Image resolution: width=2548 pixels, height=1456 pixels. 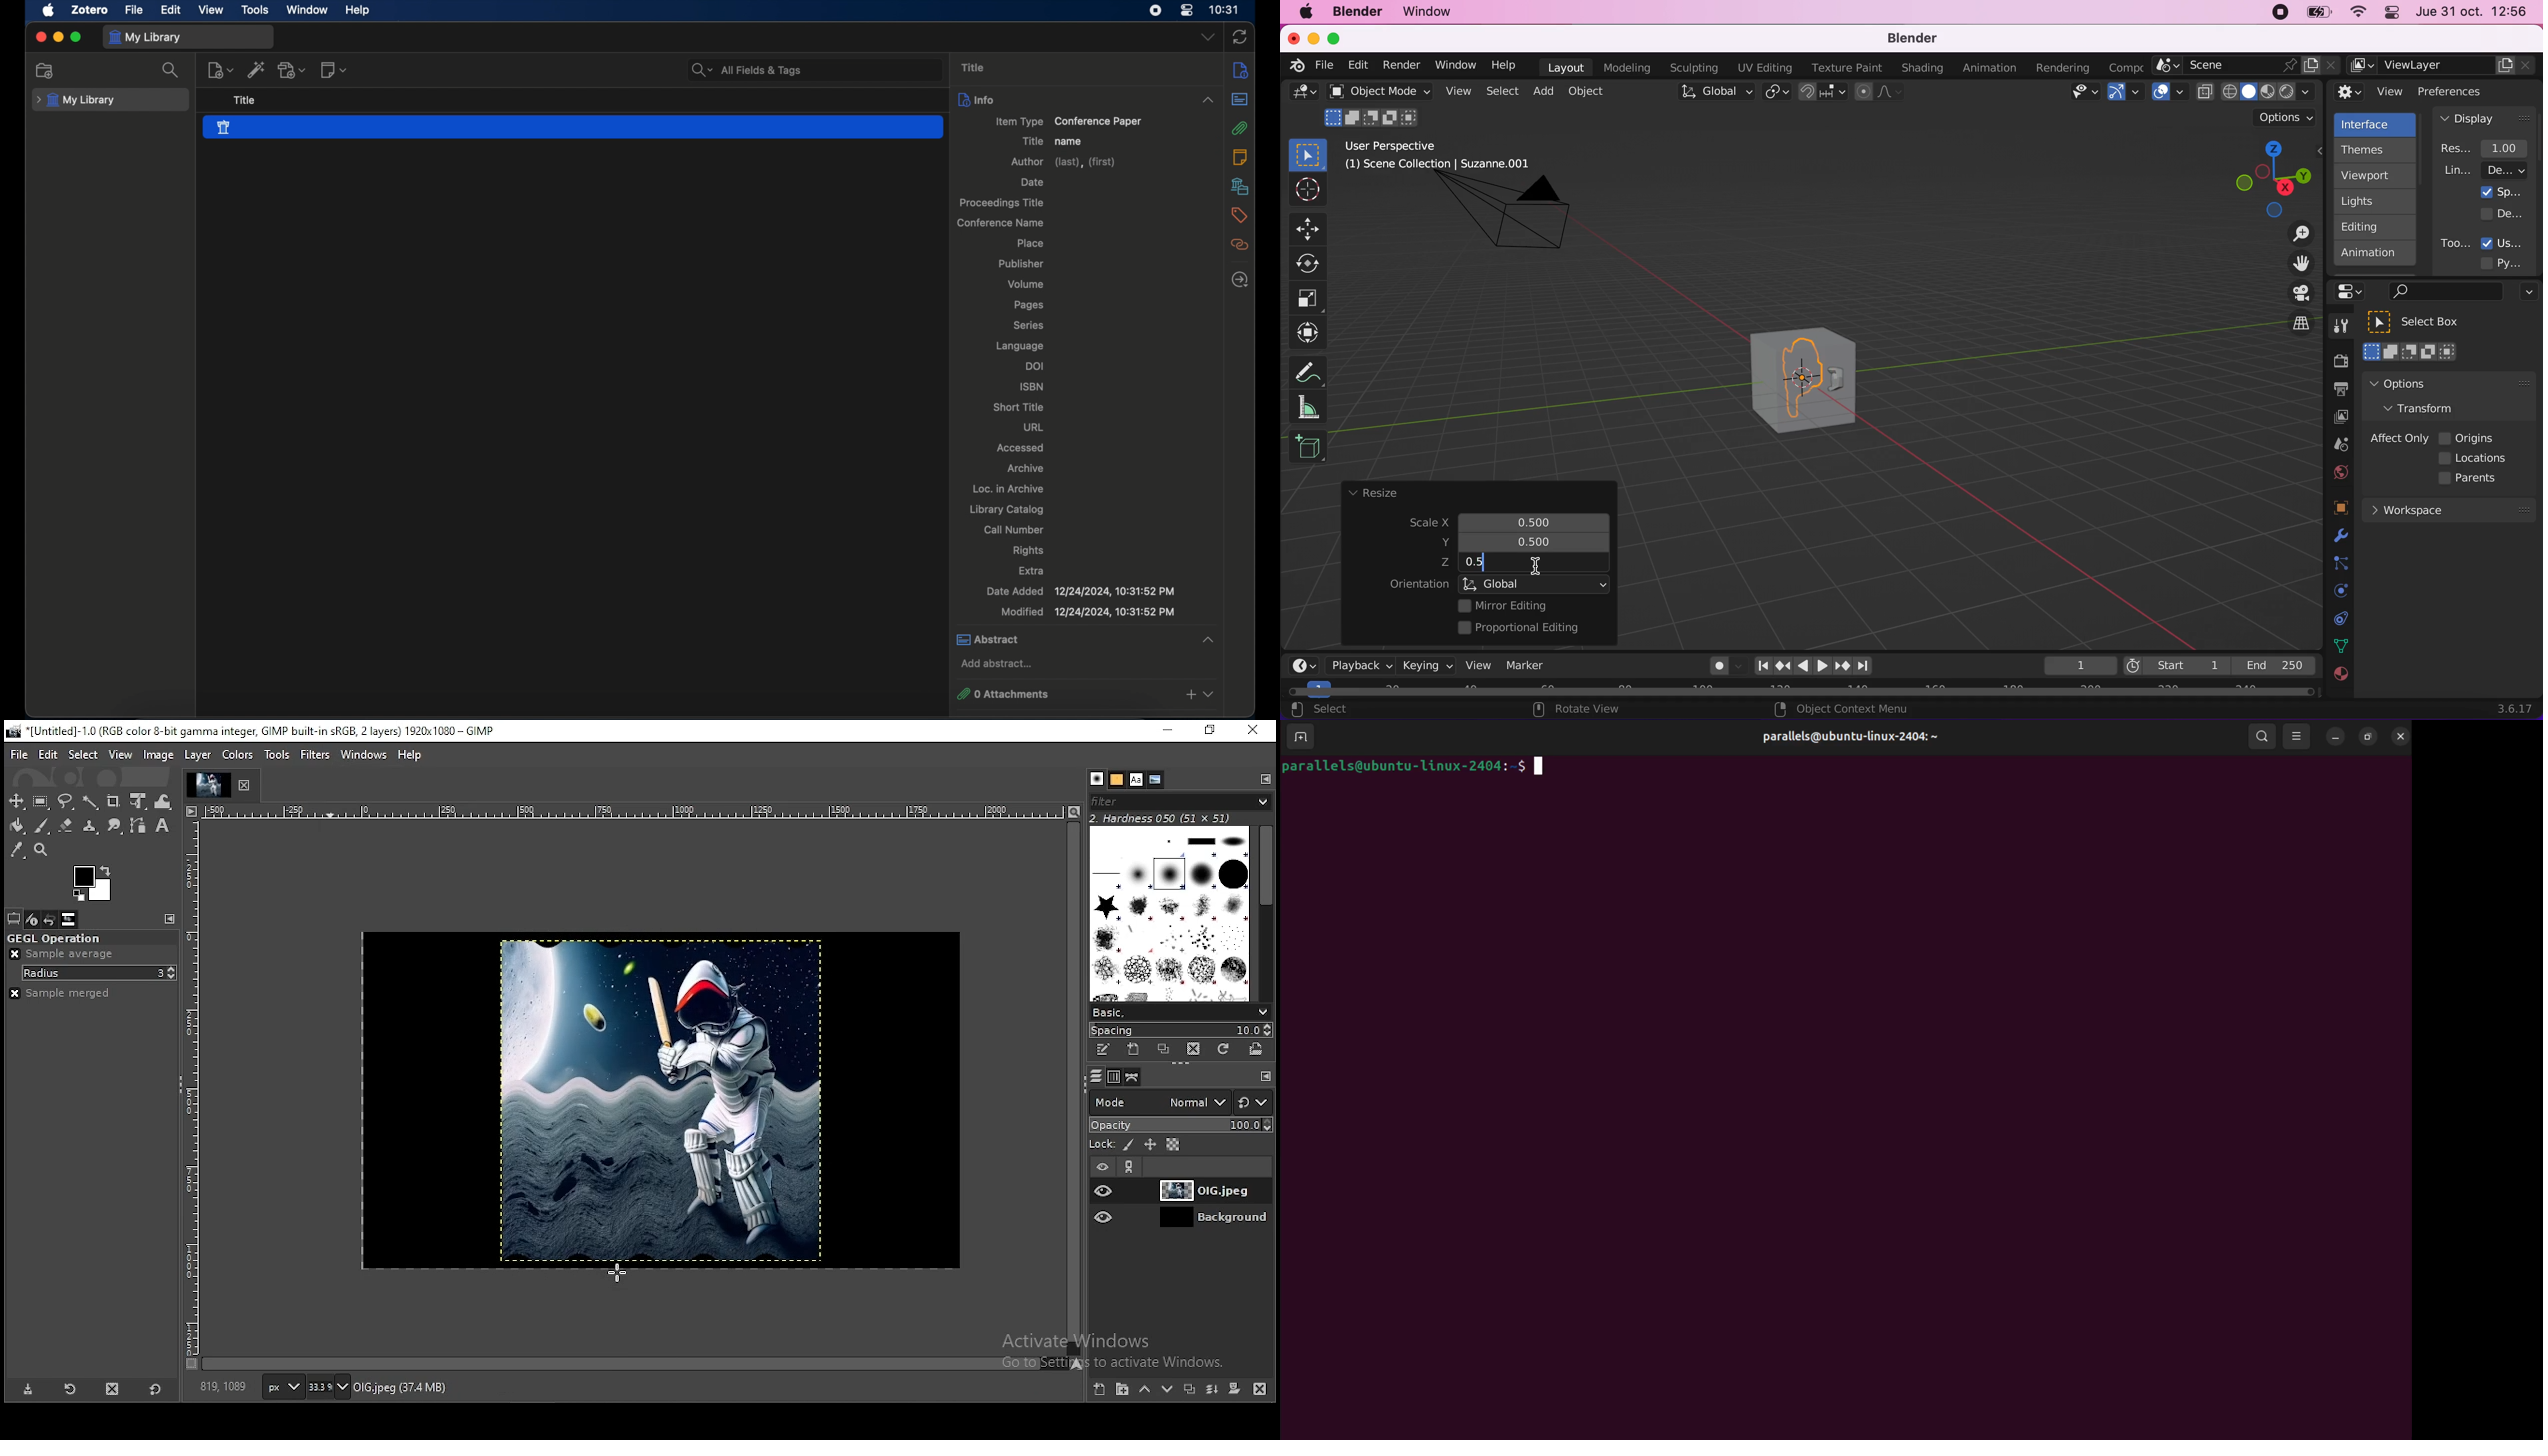 I want to click on user tooltips, so click(x=2511, y=242).